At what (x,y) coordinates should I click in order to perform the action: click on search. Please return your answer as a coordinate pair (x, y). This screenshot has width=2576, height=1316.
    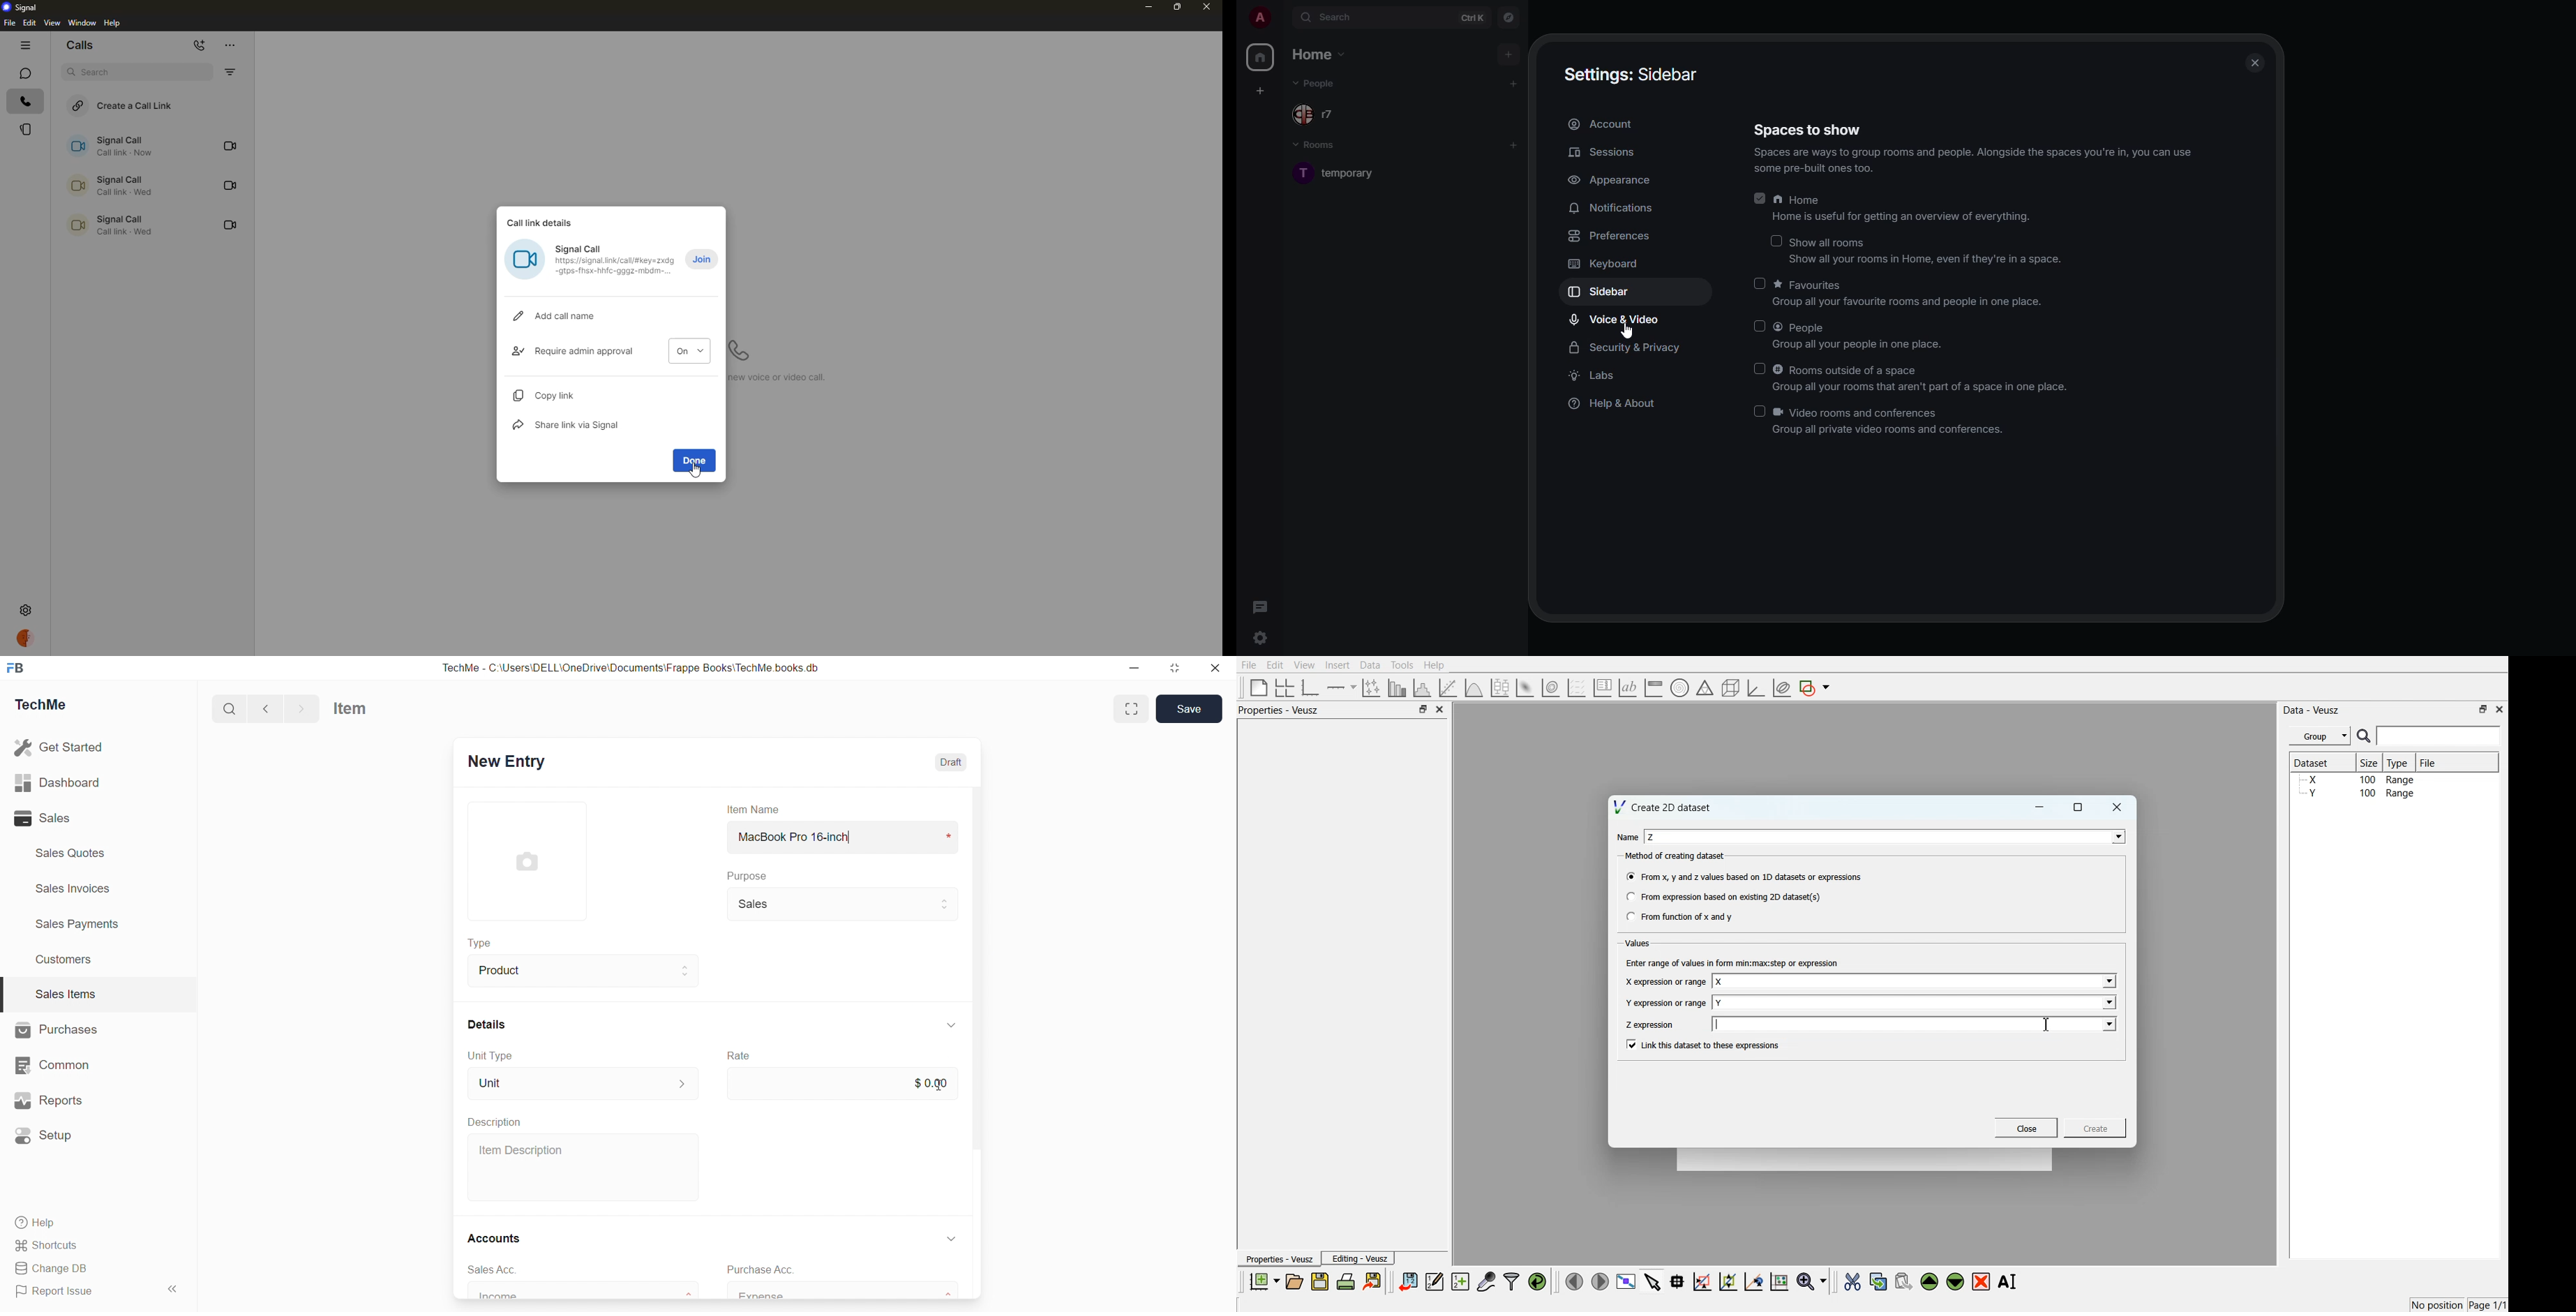
    Looking at the image, I should click on (229, 708).